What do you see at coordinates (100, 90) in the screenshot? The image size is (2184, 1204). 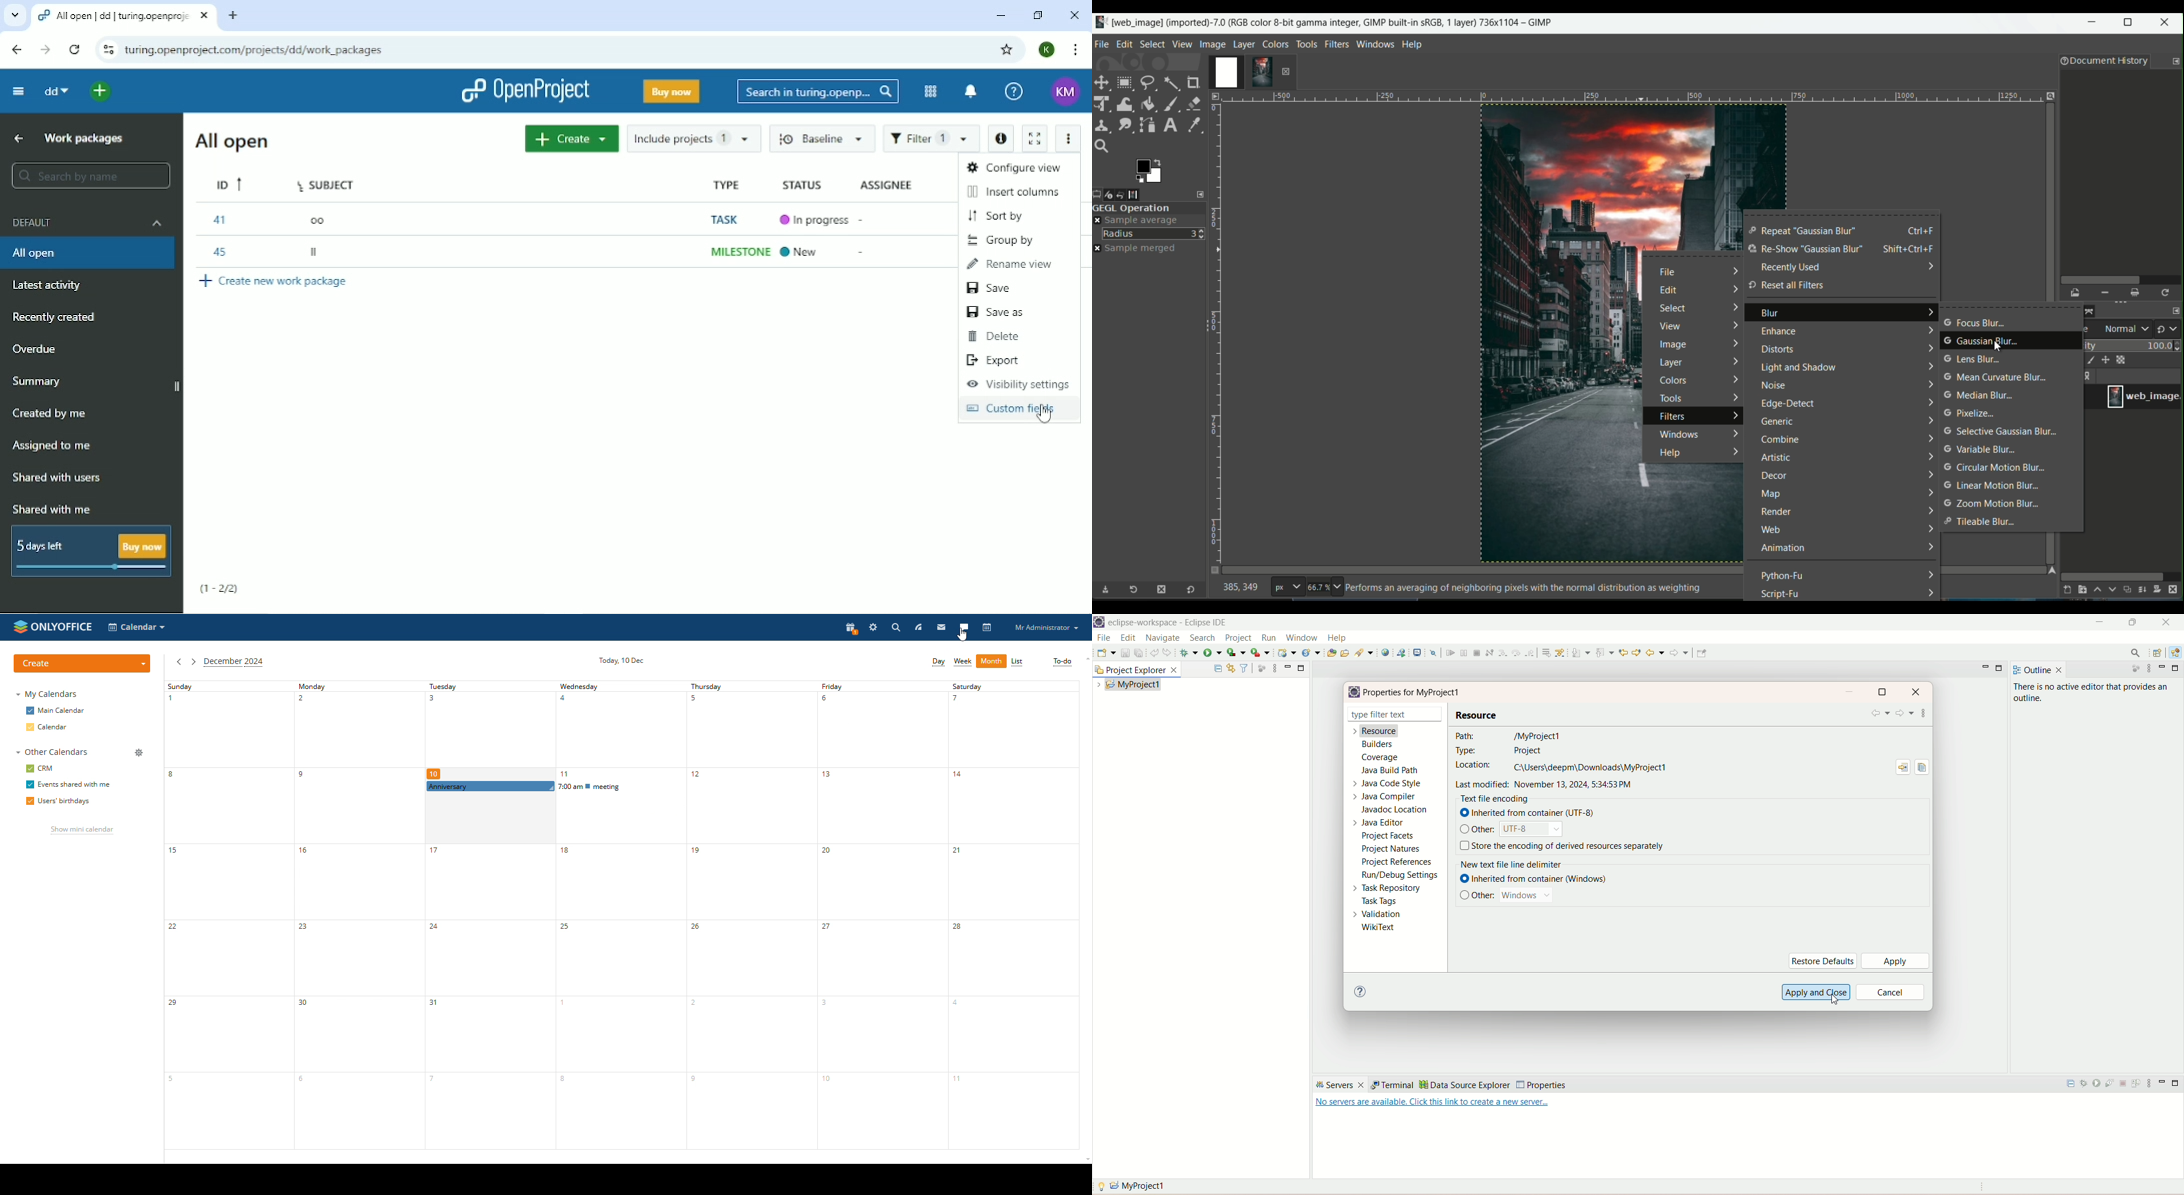 I see `open quick add menu` at bounding box center [100, 90].